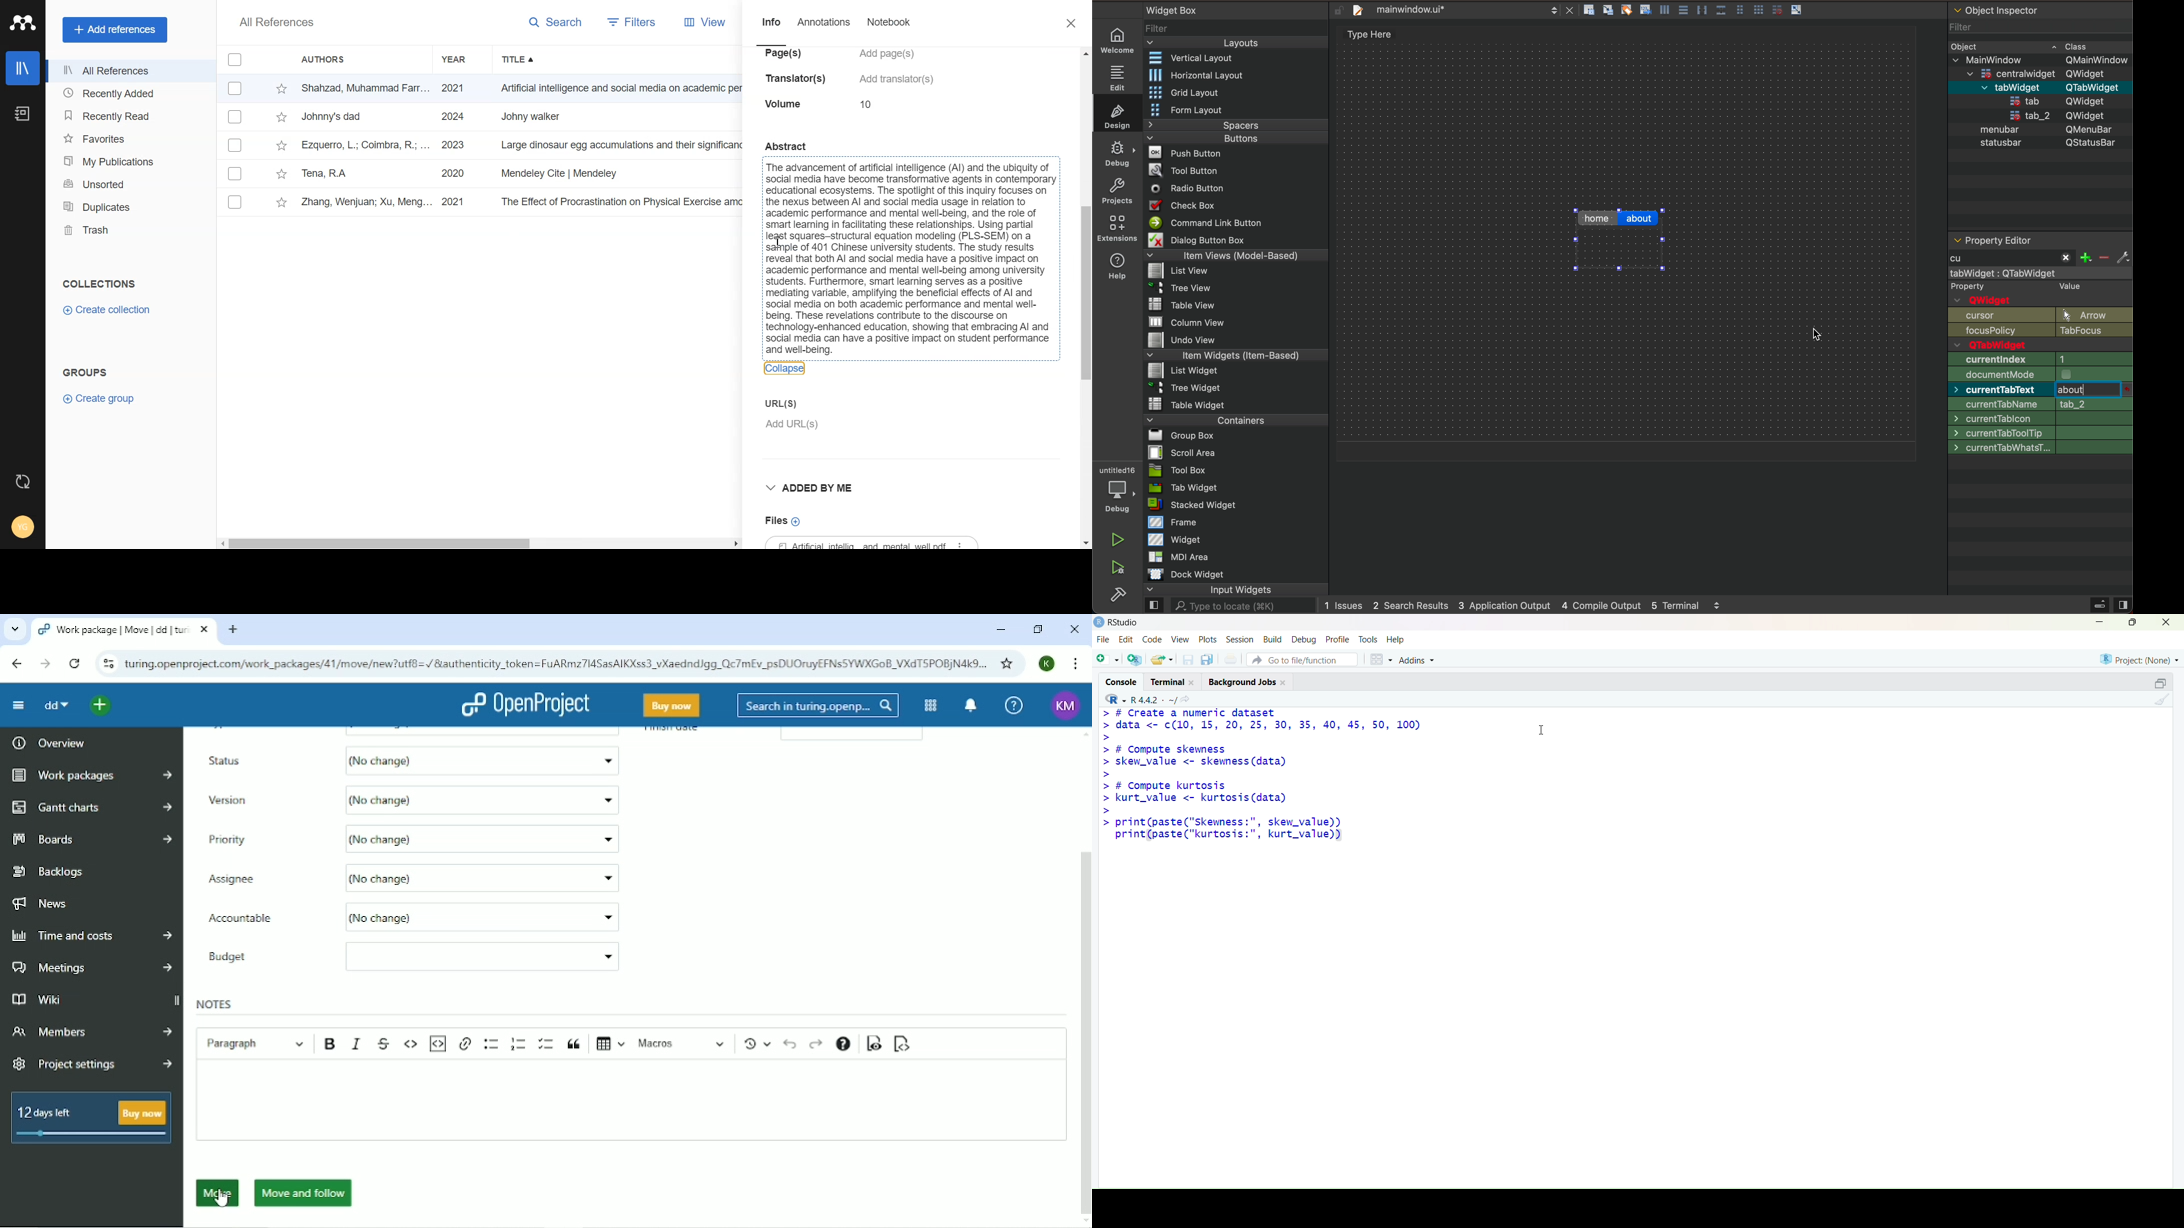 This screenshot has height=1232, width=2184. I want to click on min size, so click(2042, 389).